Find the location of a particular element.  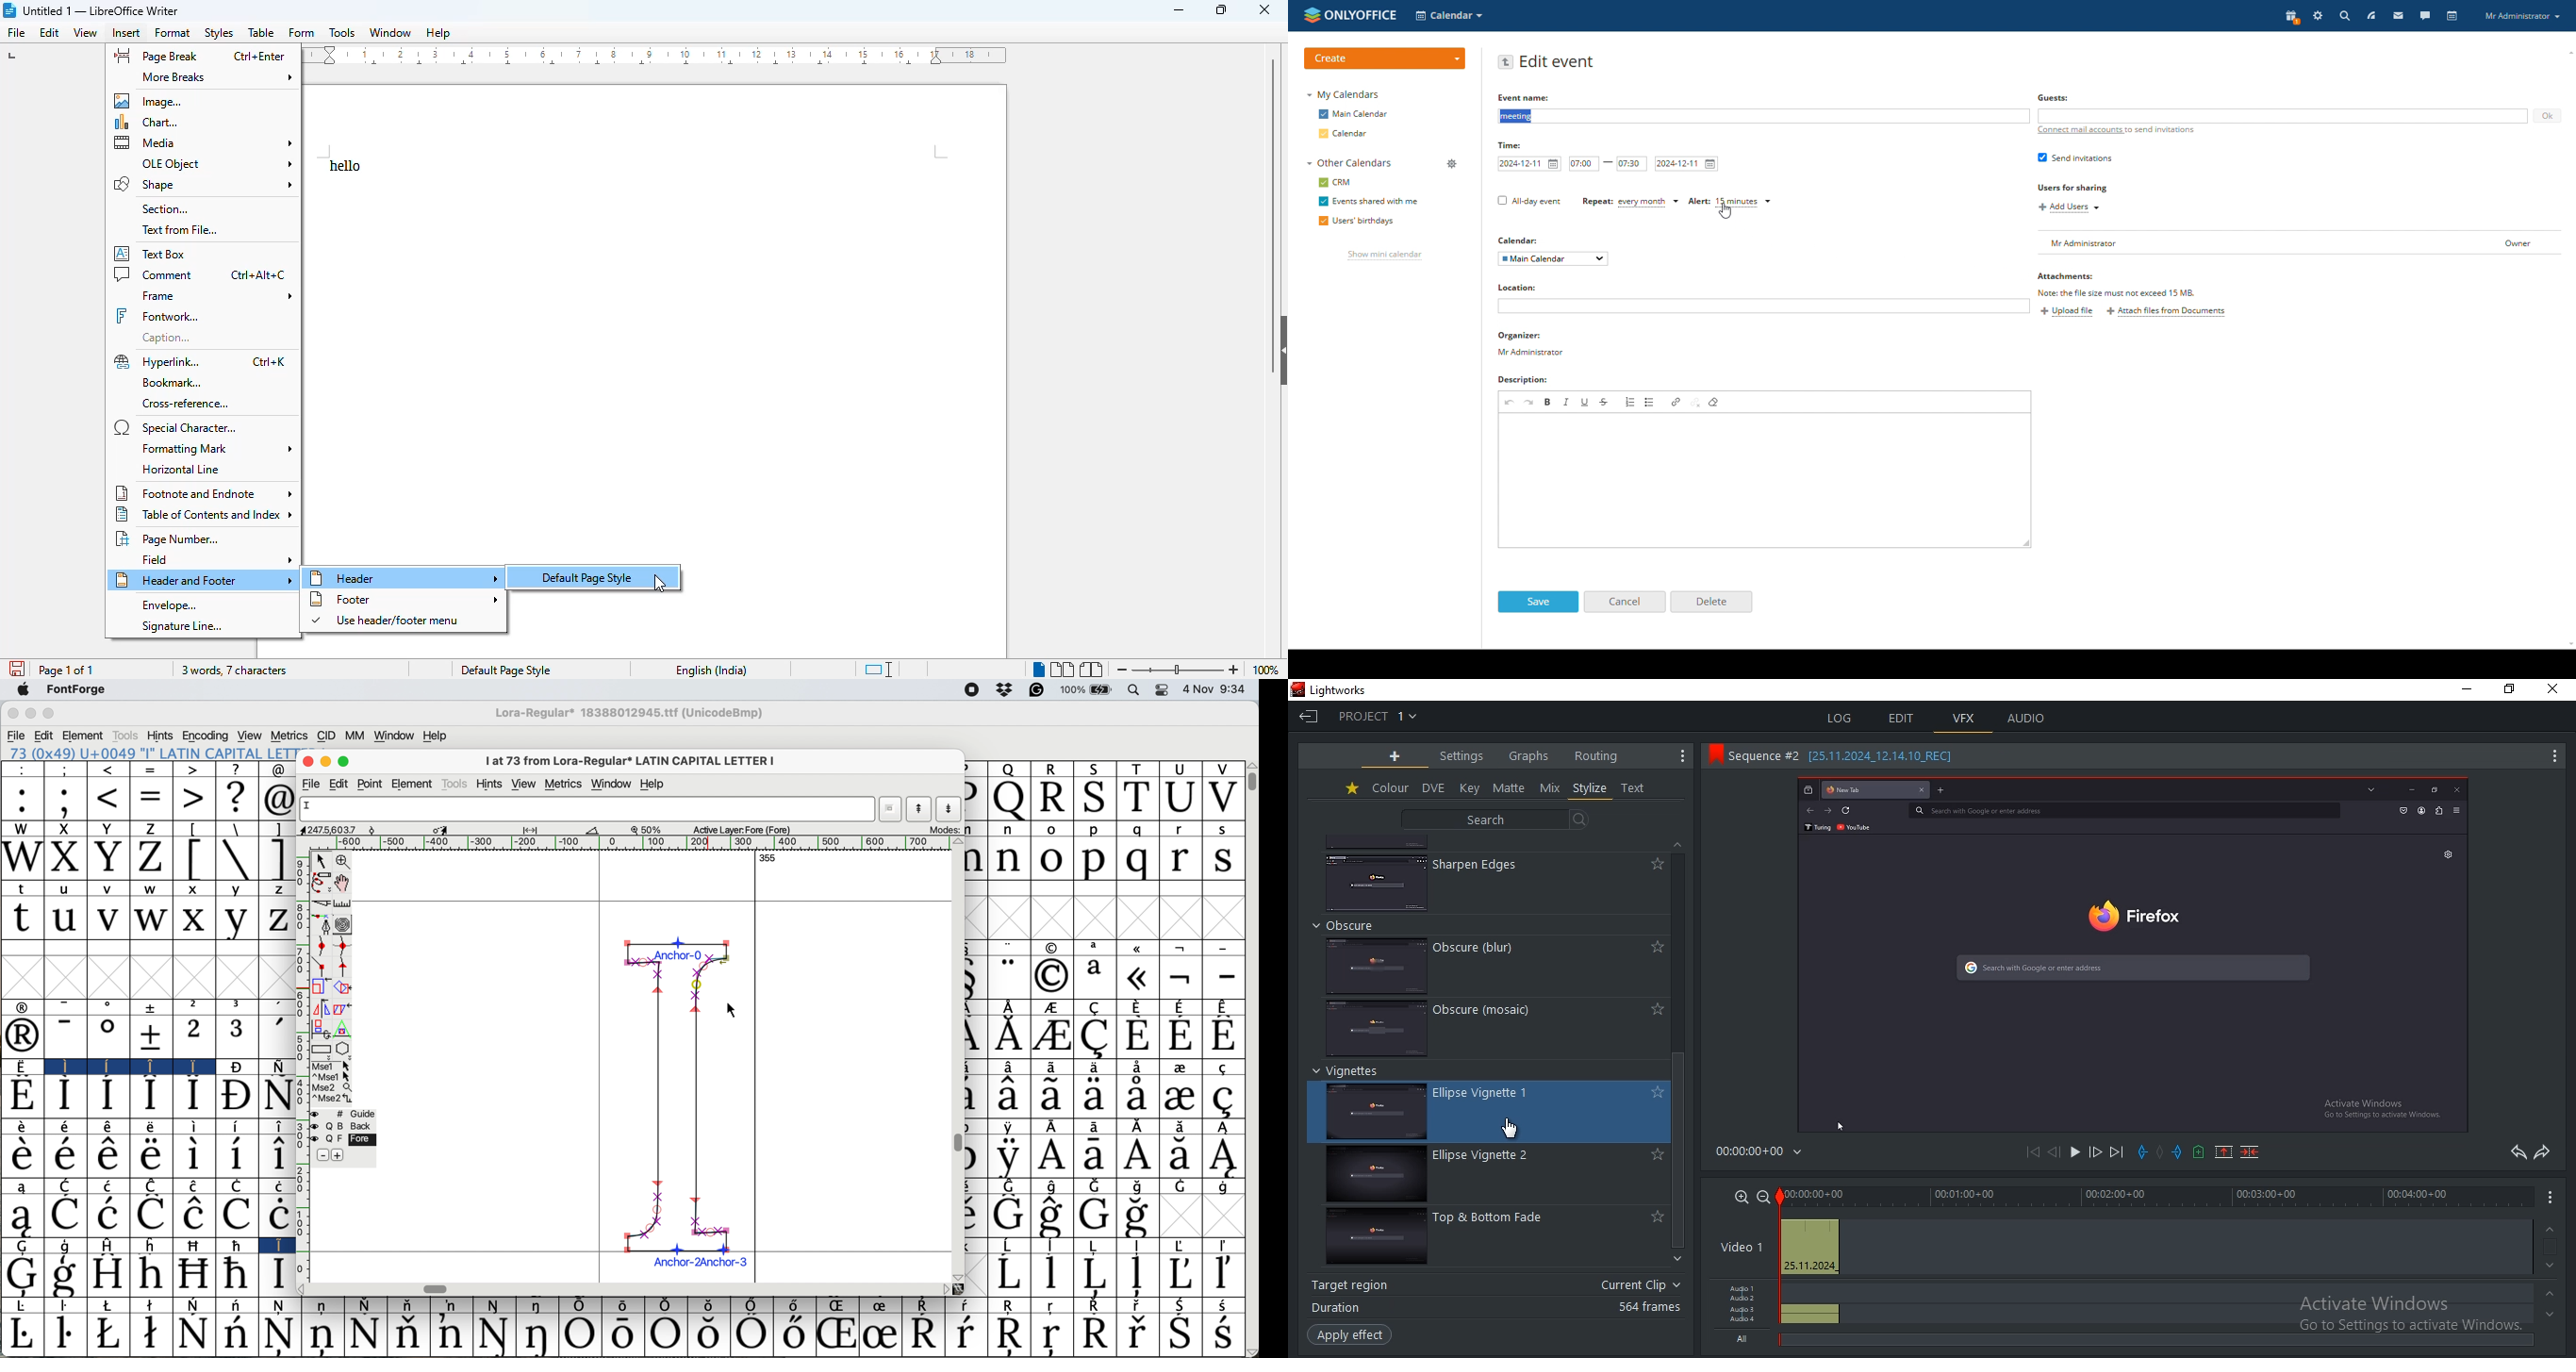

Symbol is located at coordinates (1055, 1306).